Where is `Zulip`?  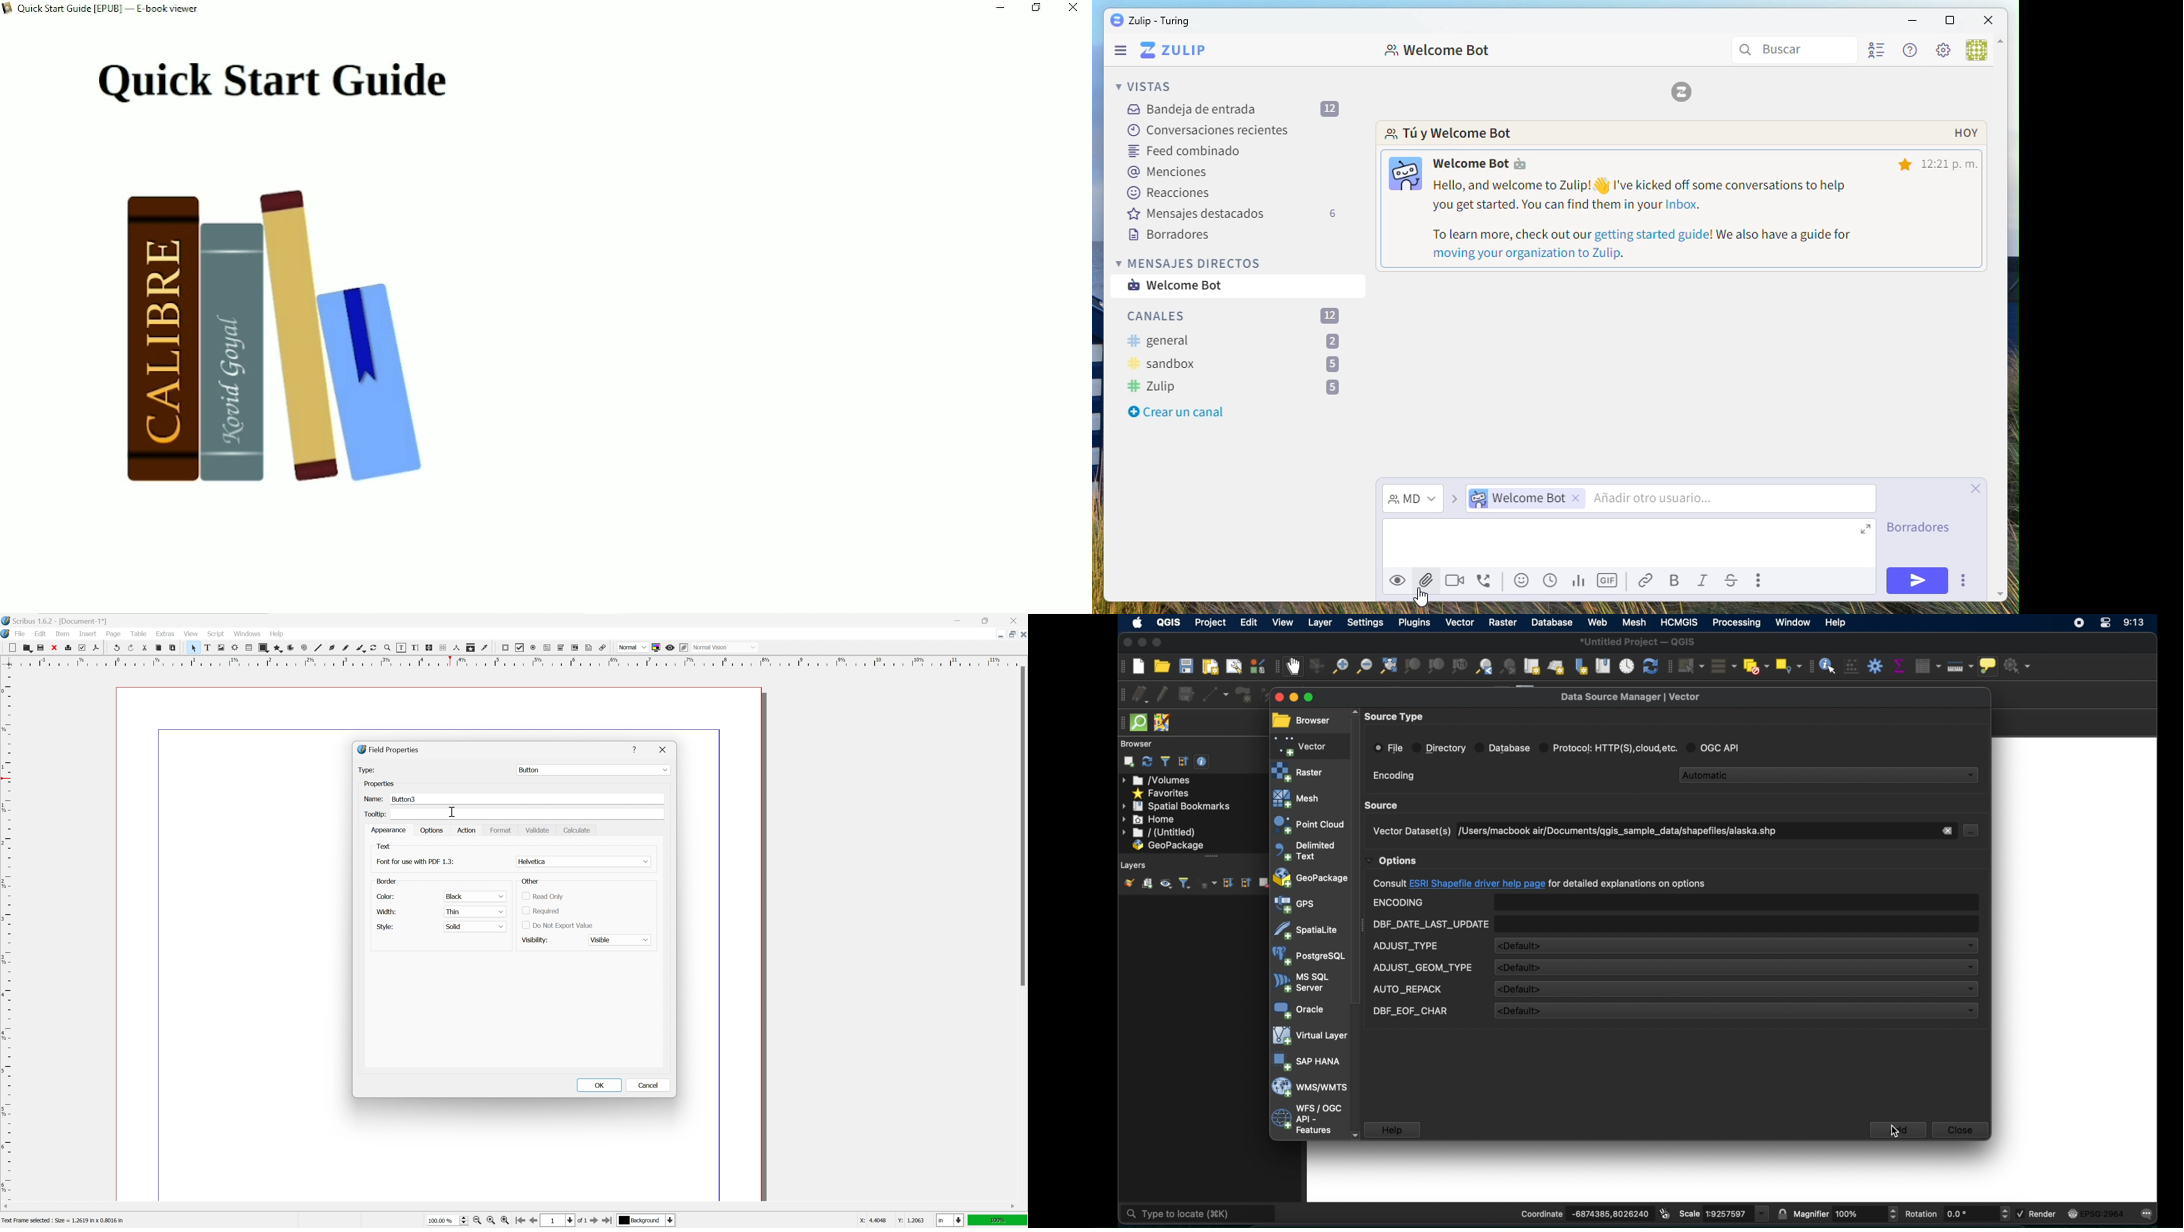
Zulip is located at coordinates (1150, 21).